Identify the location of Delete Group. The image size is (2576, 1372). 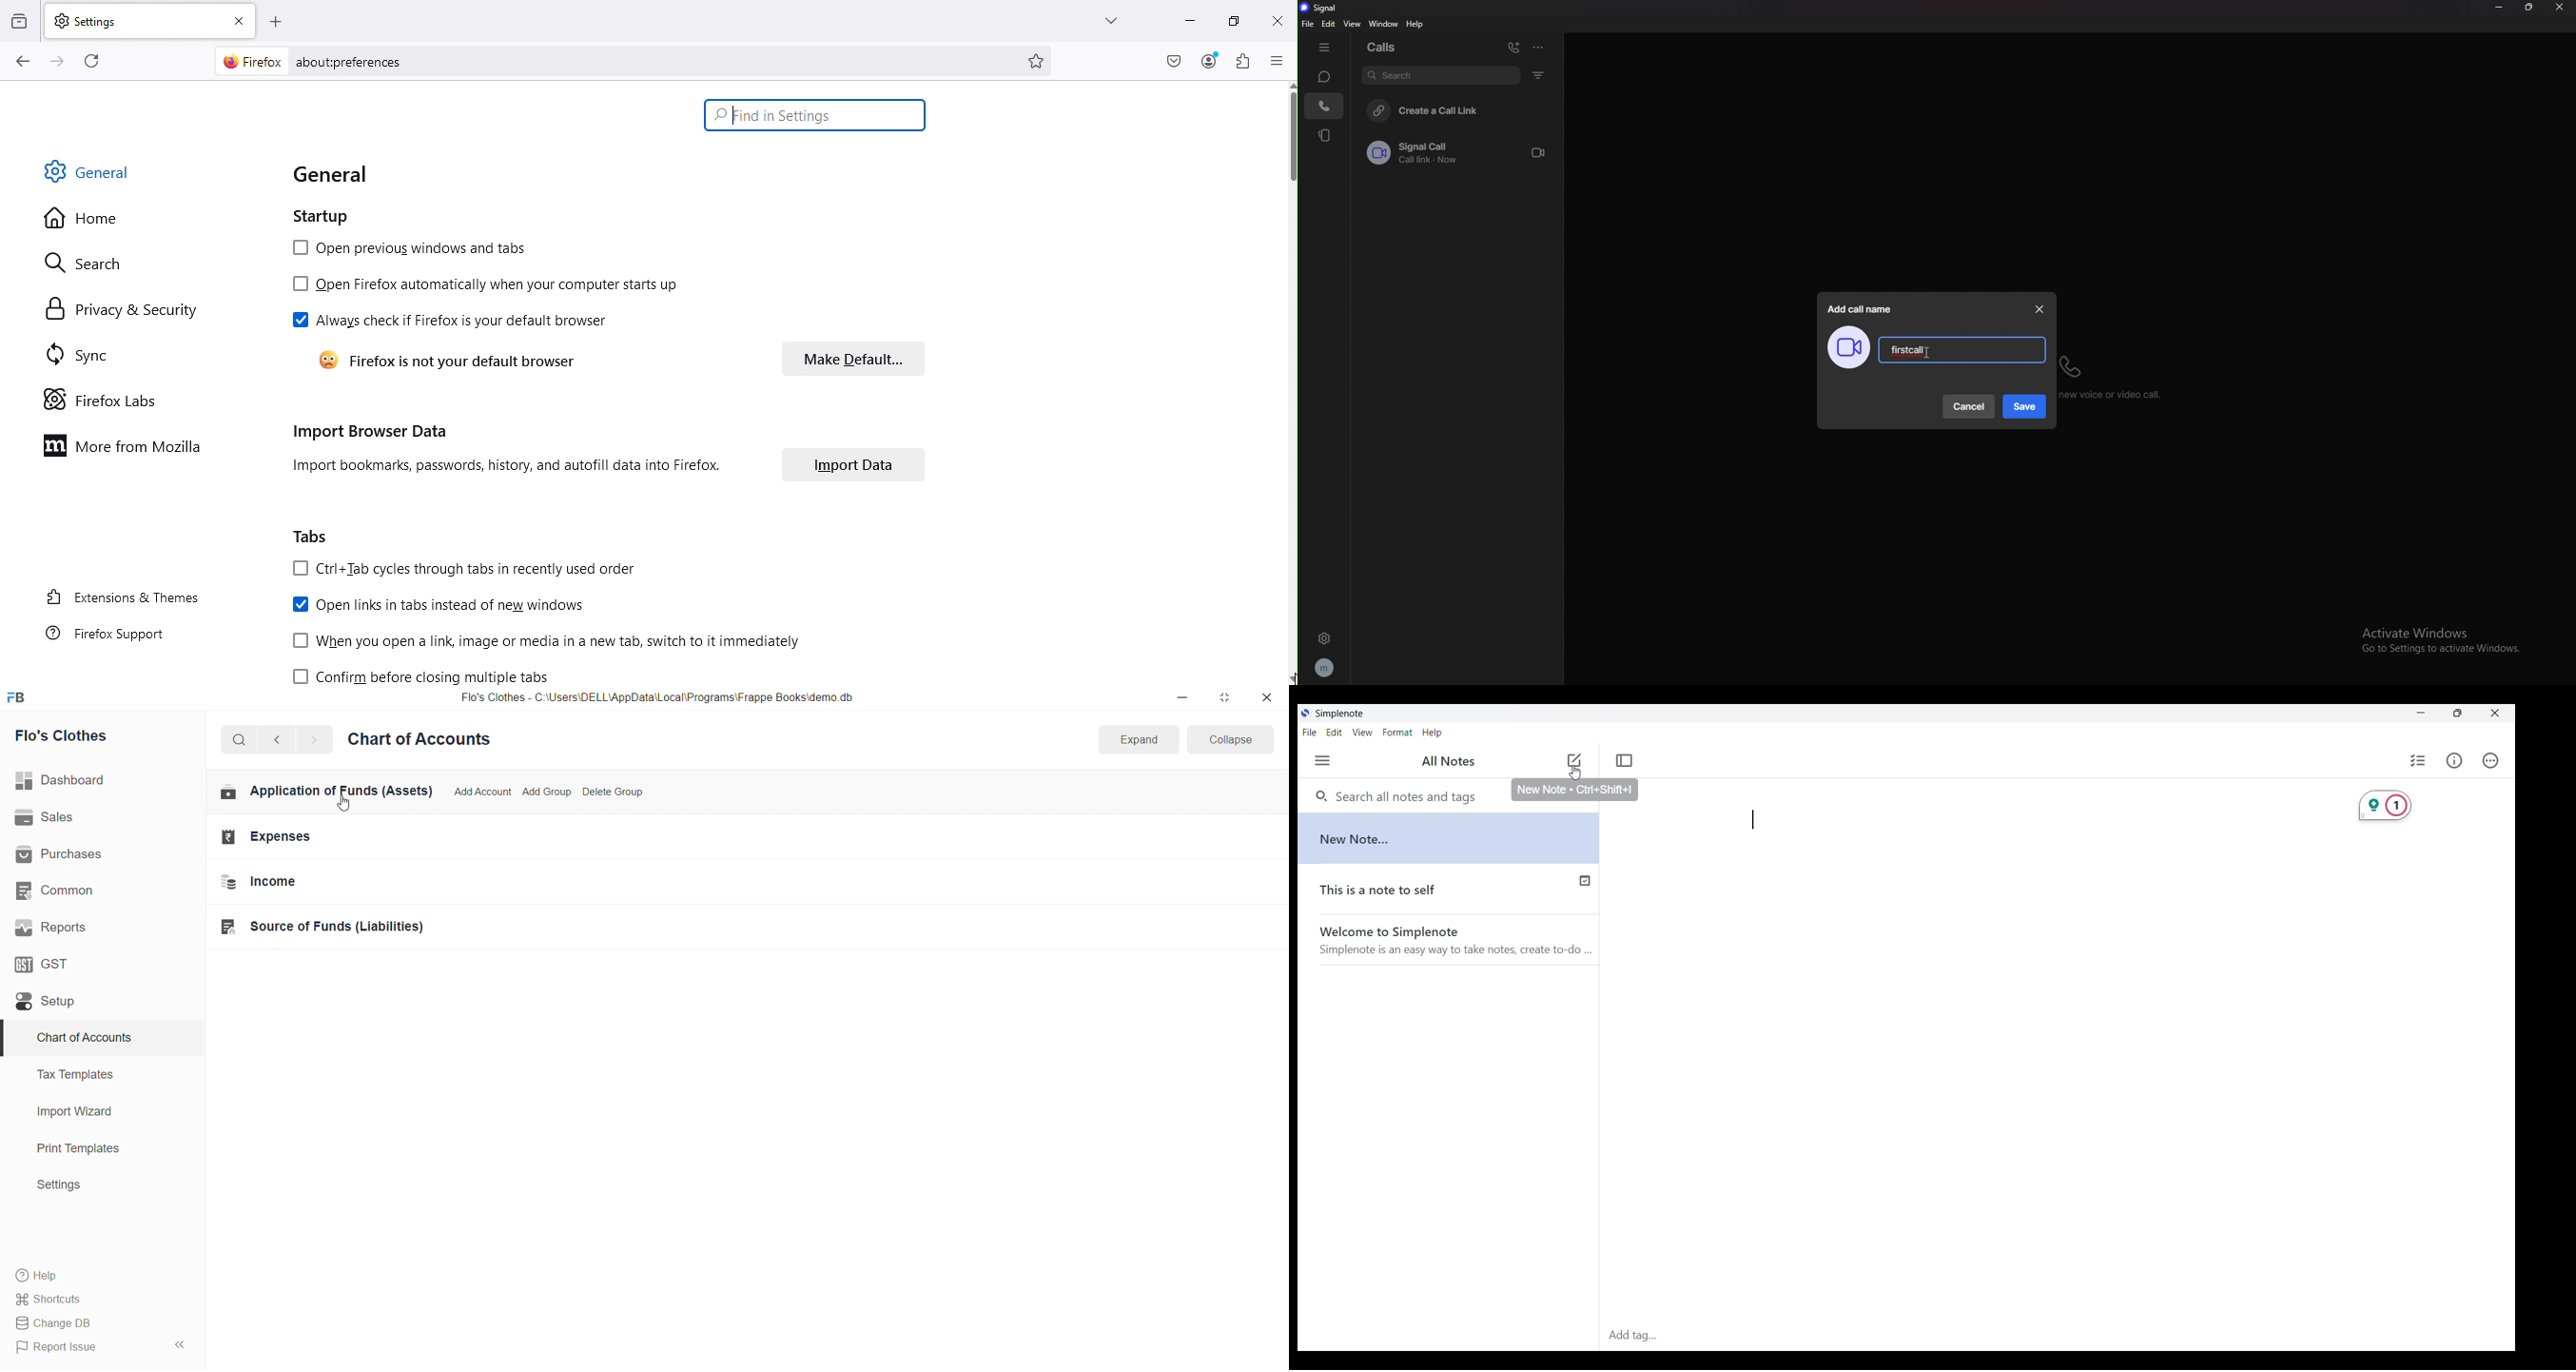
(614, 790).